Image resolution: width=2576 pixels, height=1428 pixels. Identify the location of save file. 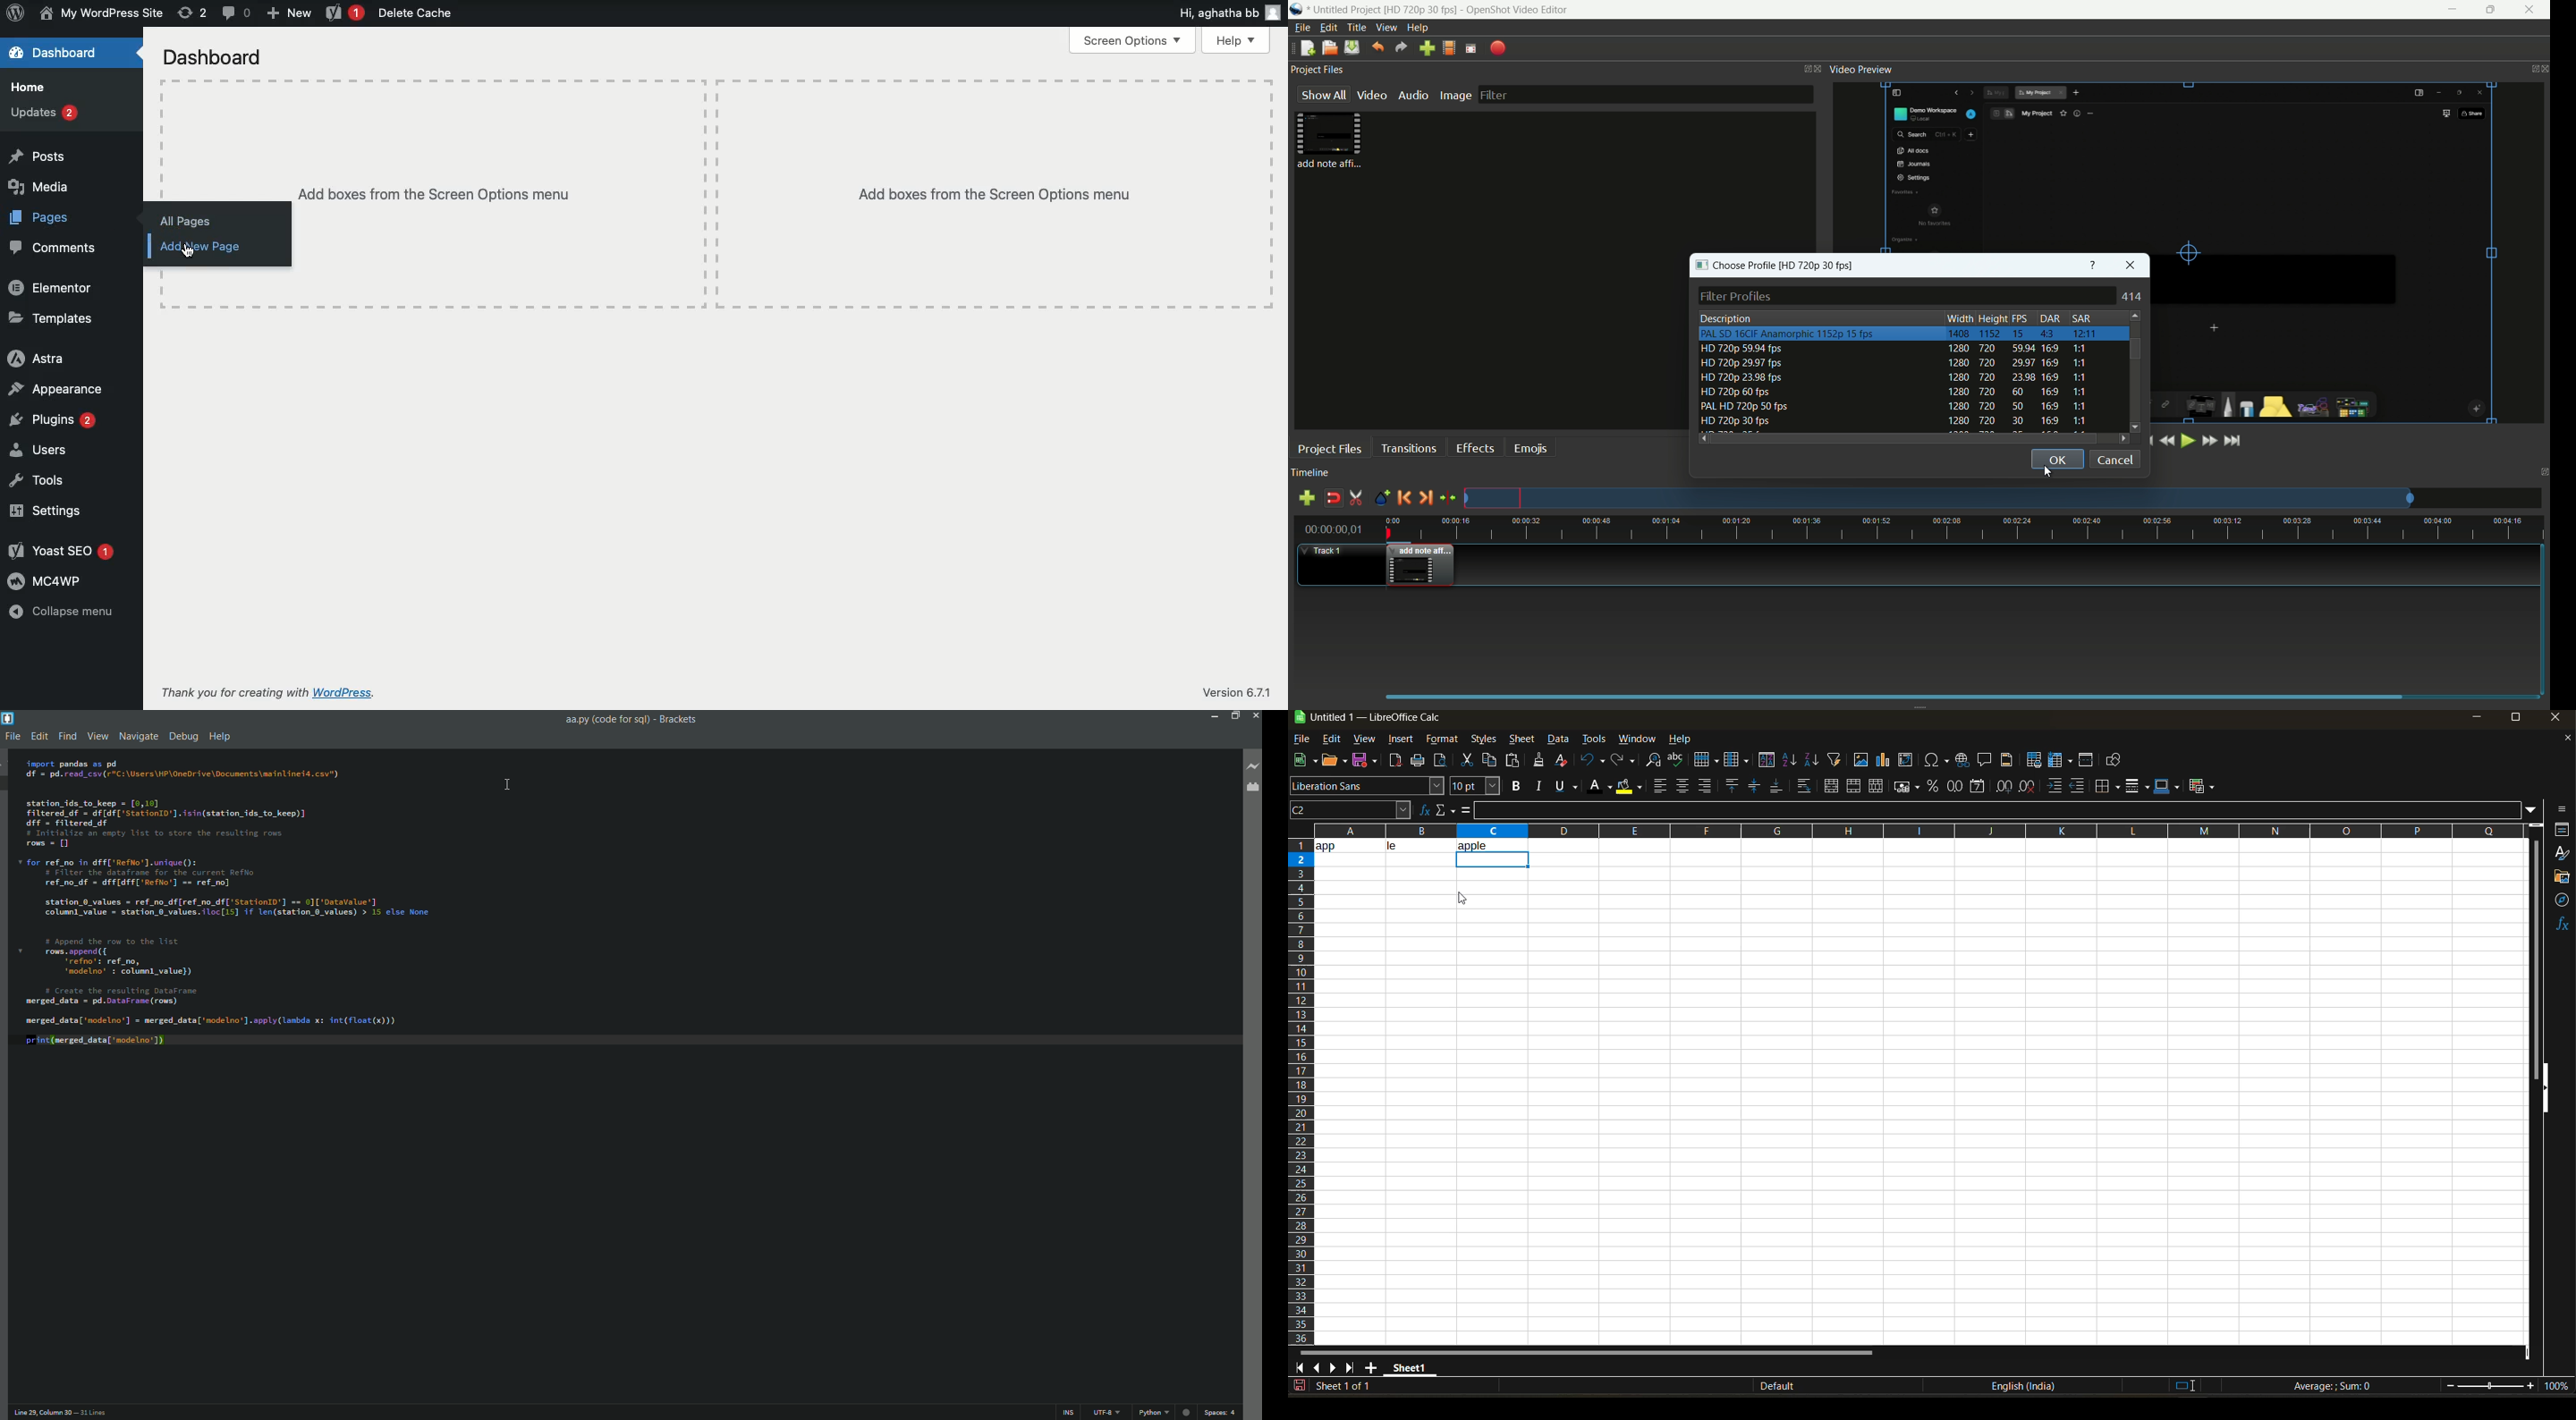
(1352, 48).